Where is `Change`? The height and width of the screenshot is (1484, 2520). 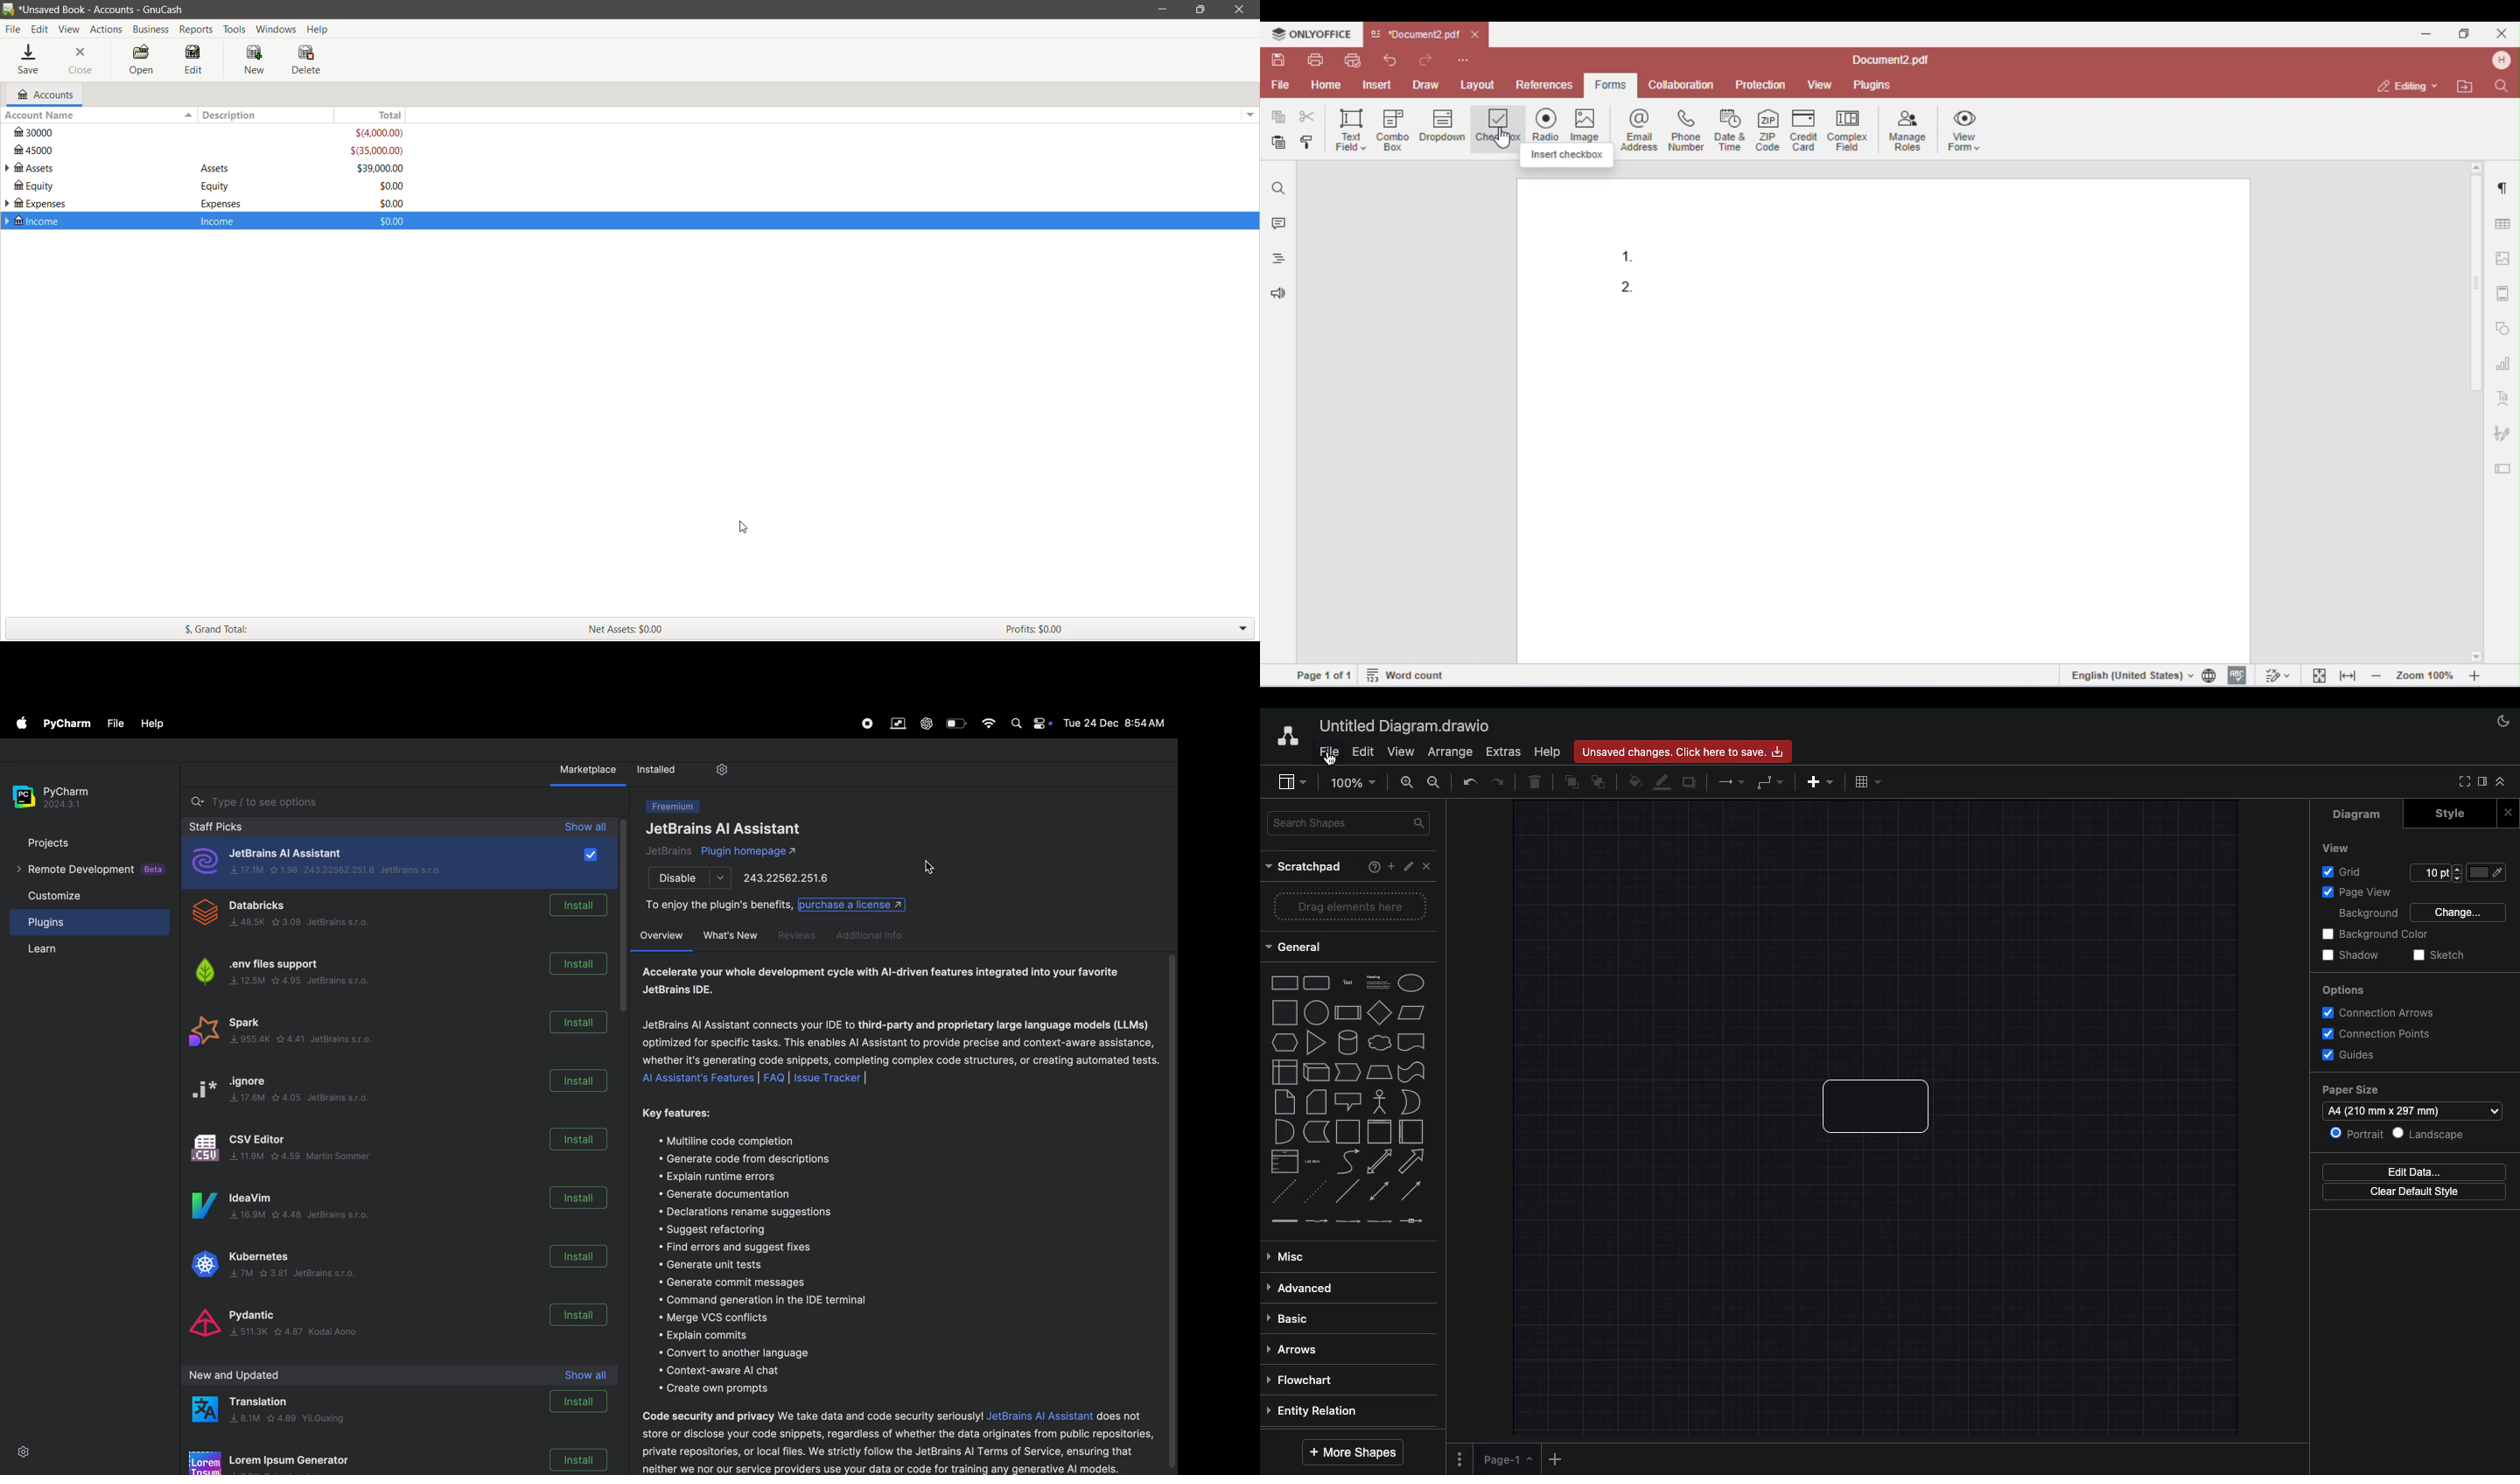 Change is located at coordinates (2458, 911).